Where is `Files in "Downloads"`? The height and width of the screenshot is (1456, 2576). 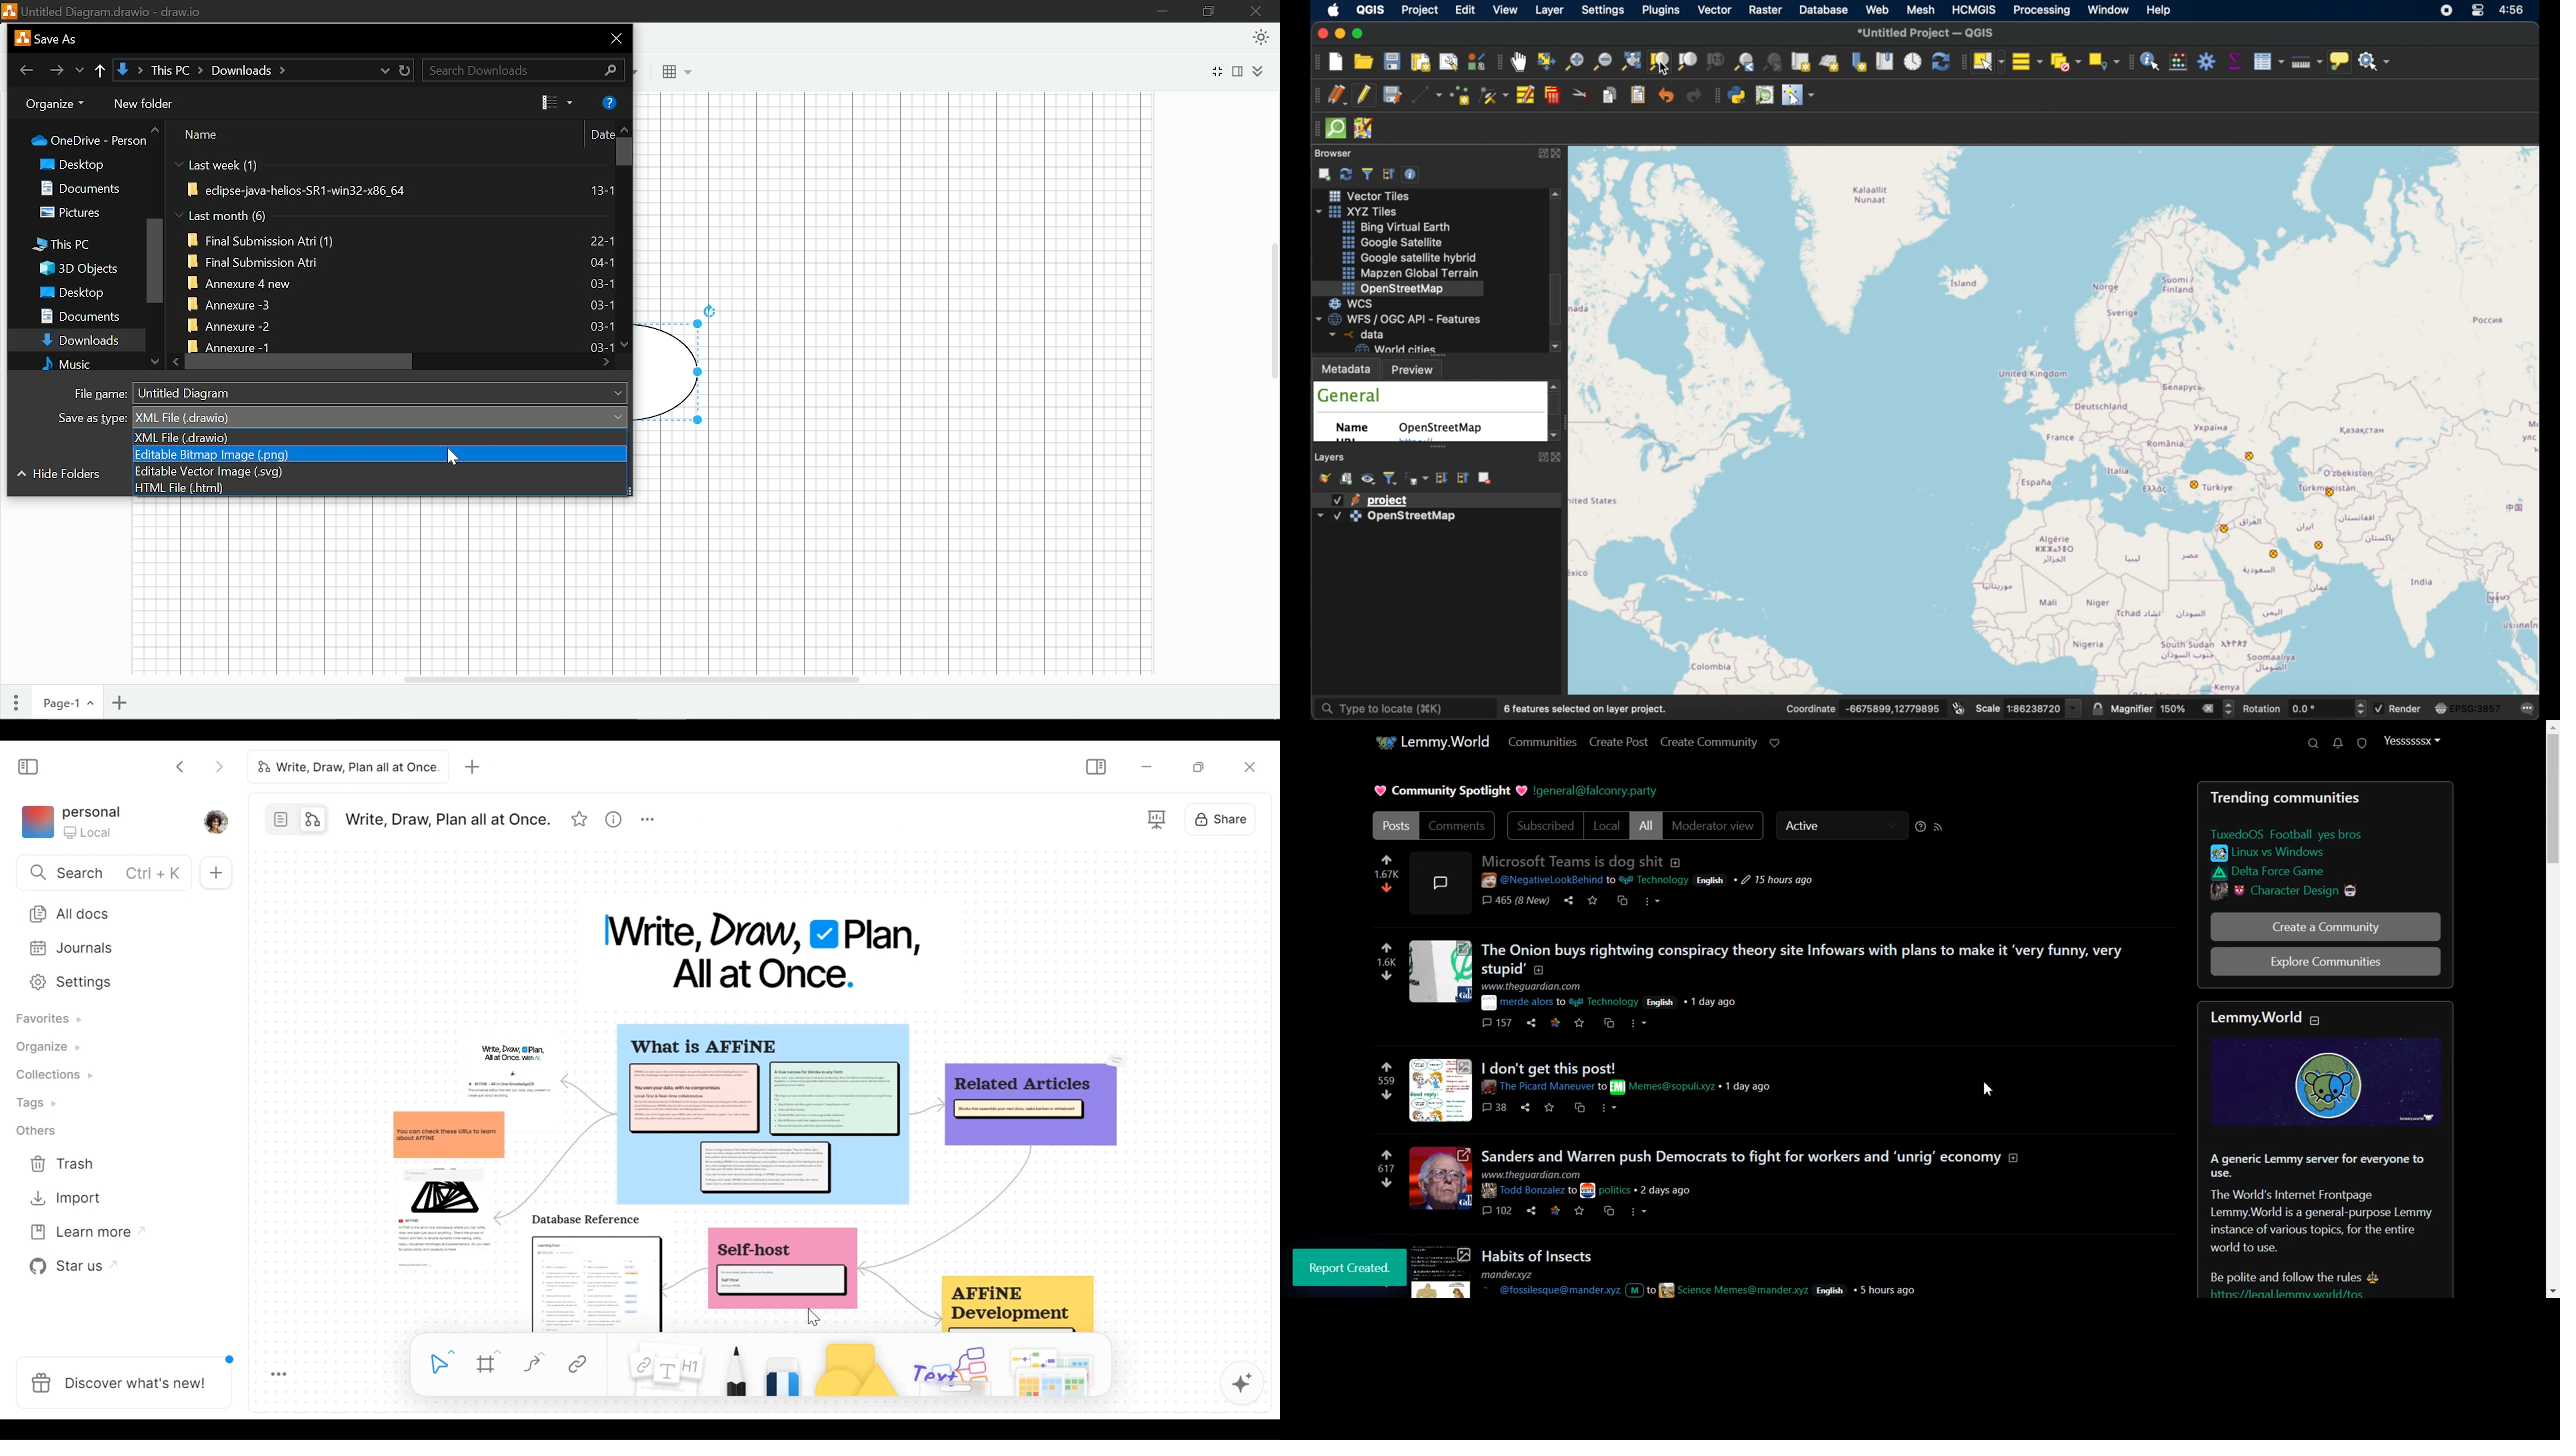 Files in "Downloads" is located at coordinates (392, 253).